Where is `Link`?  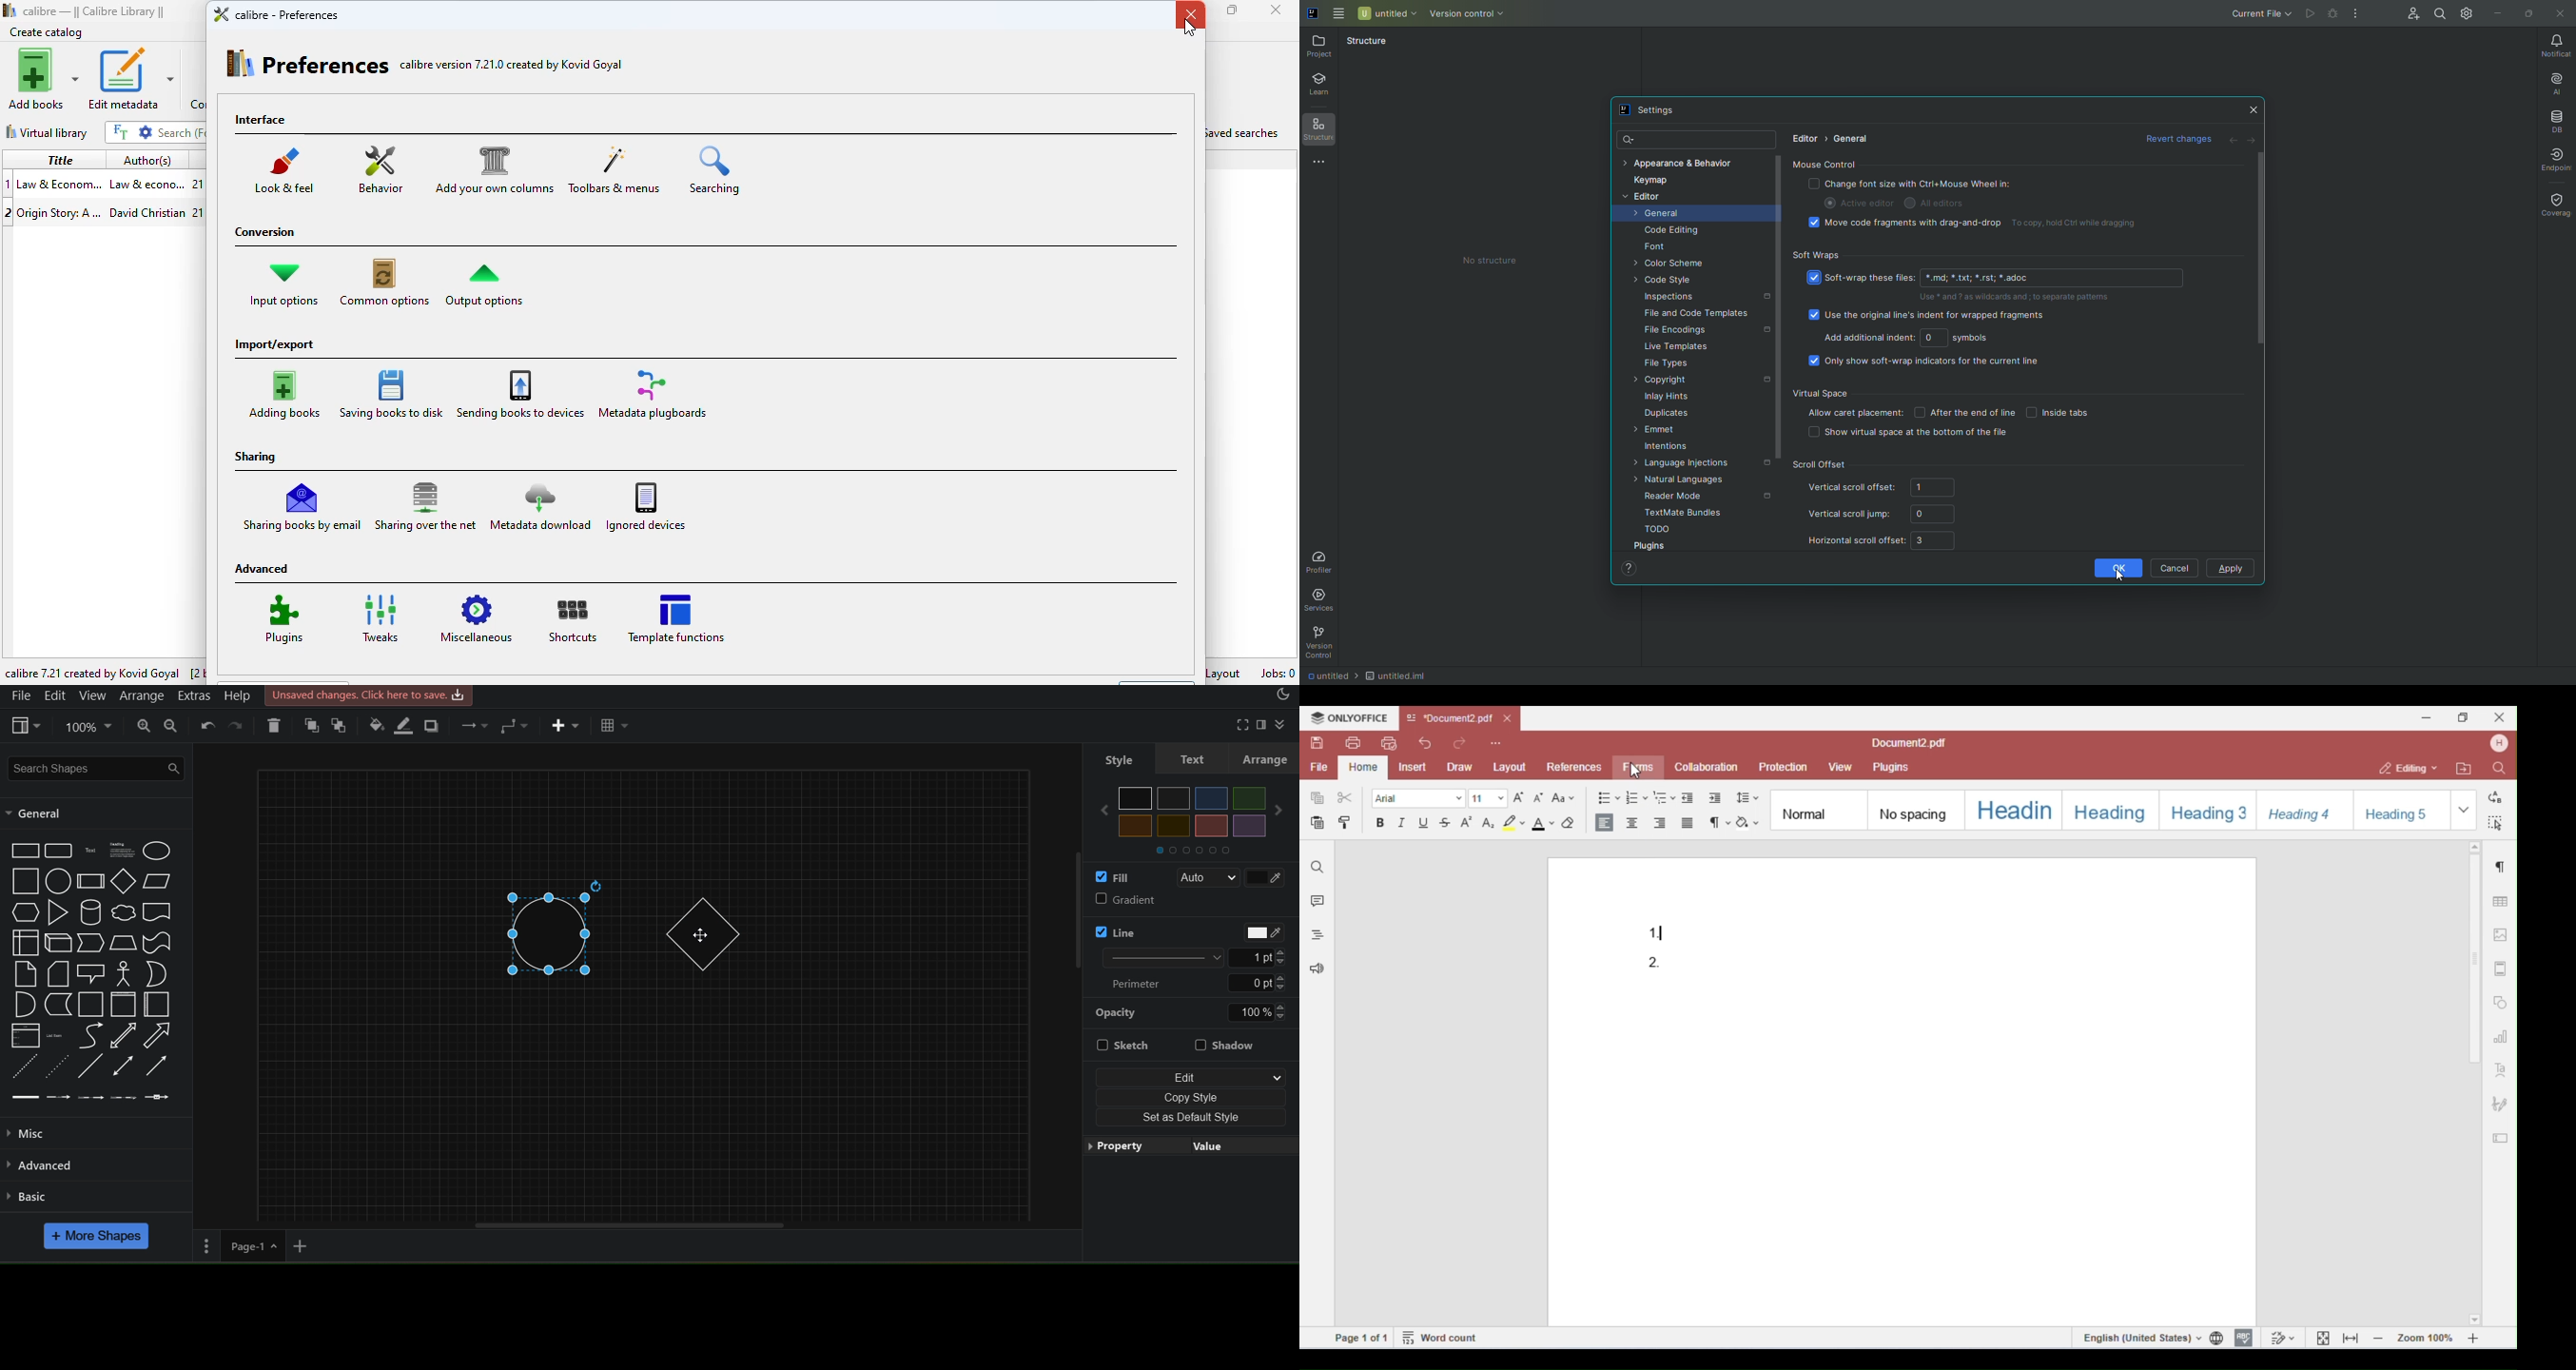
Link is located at coordinates (26, 1097).